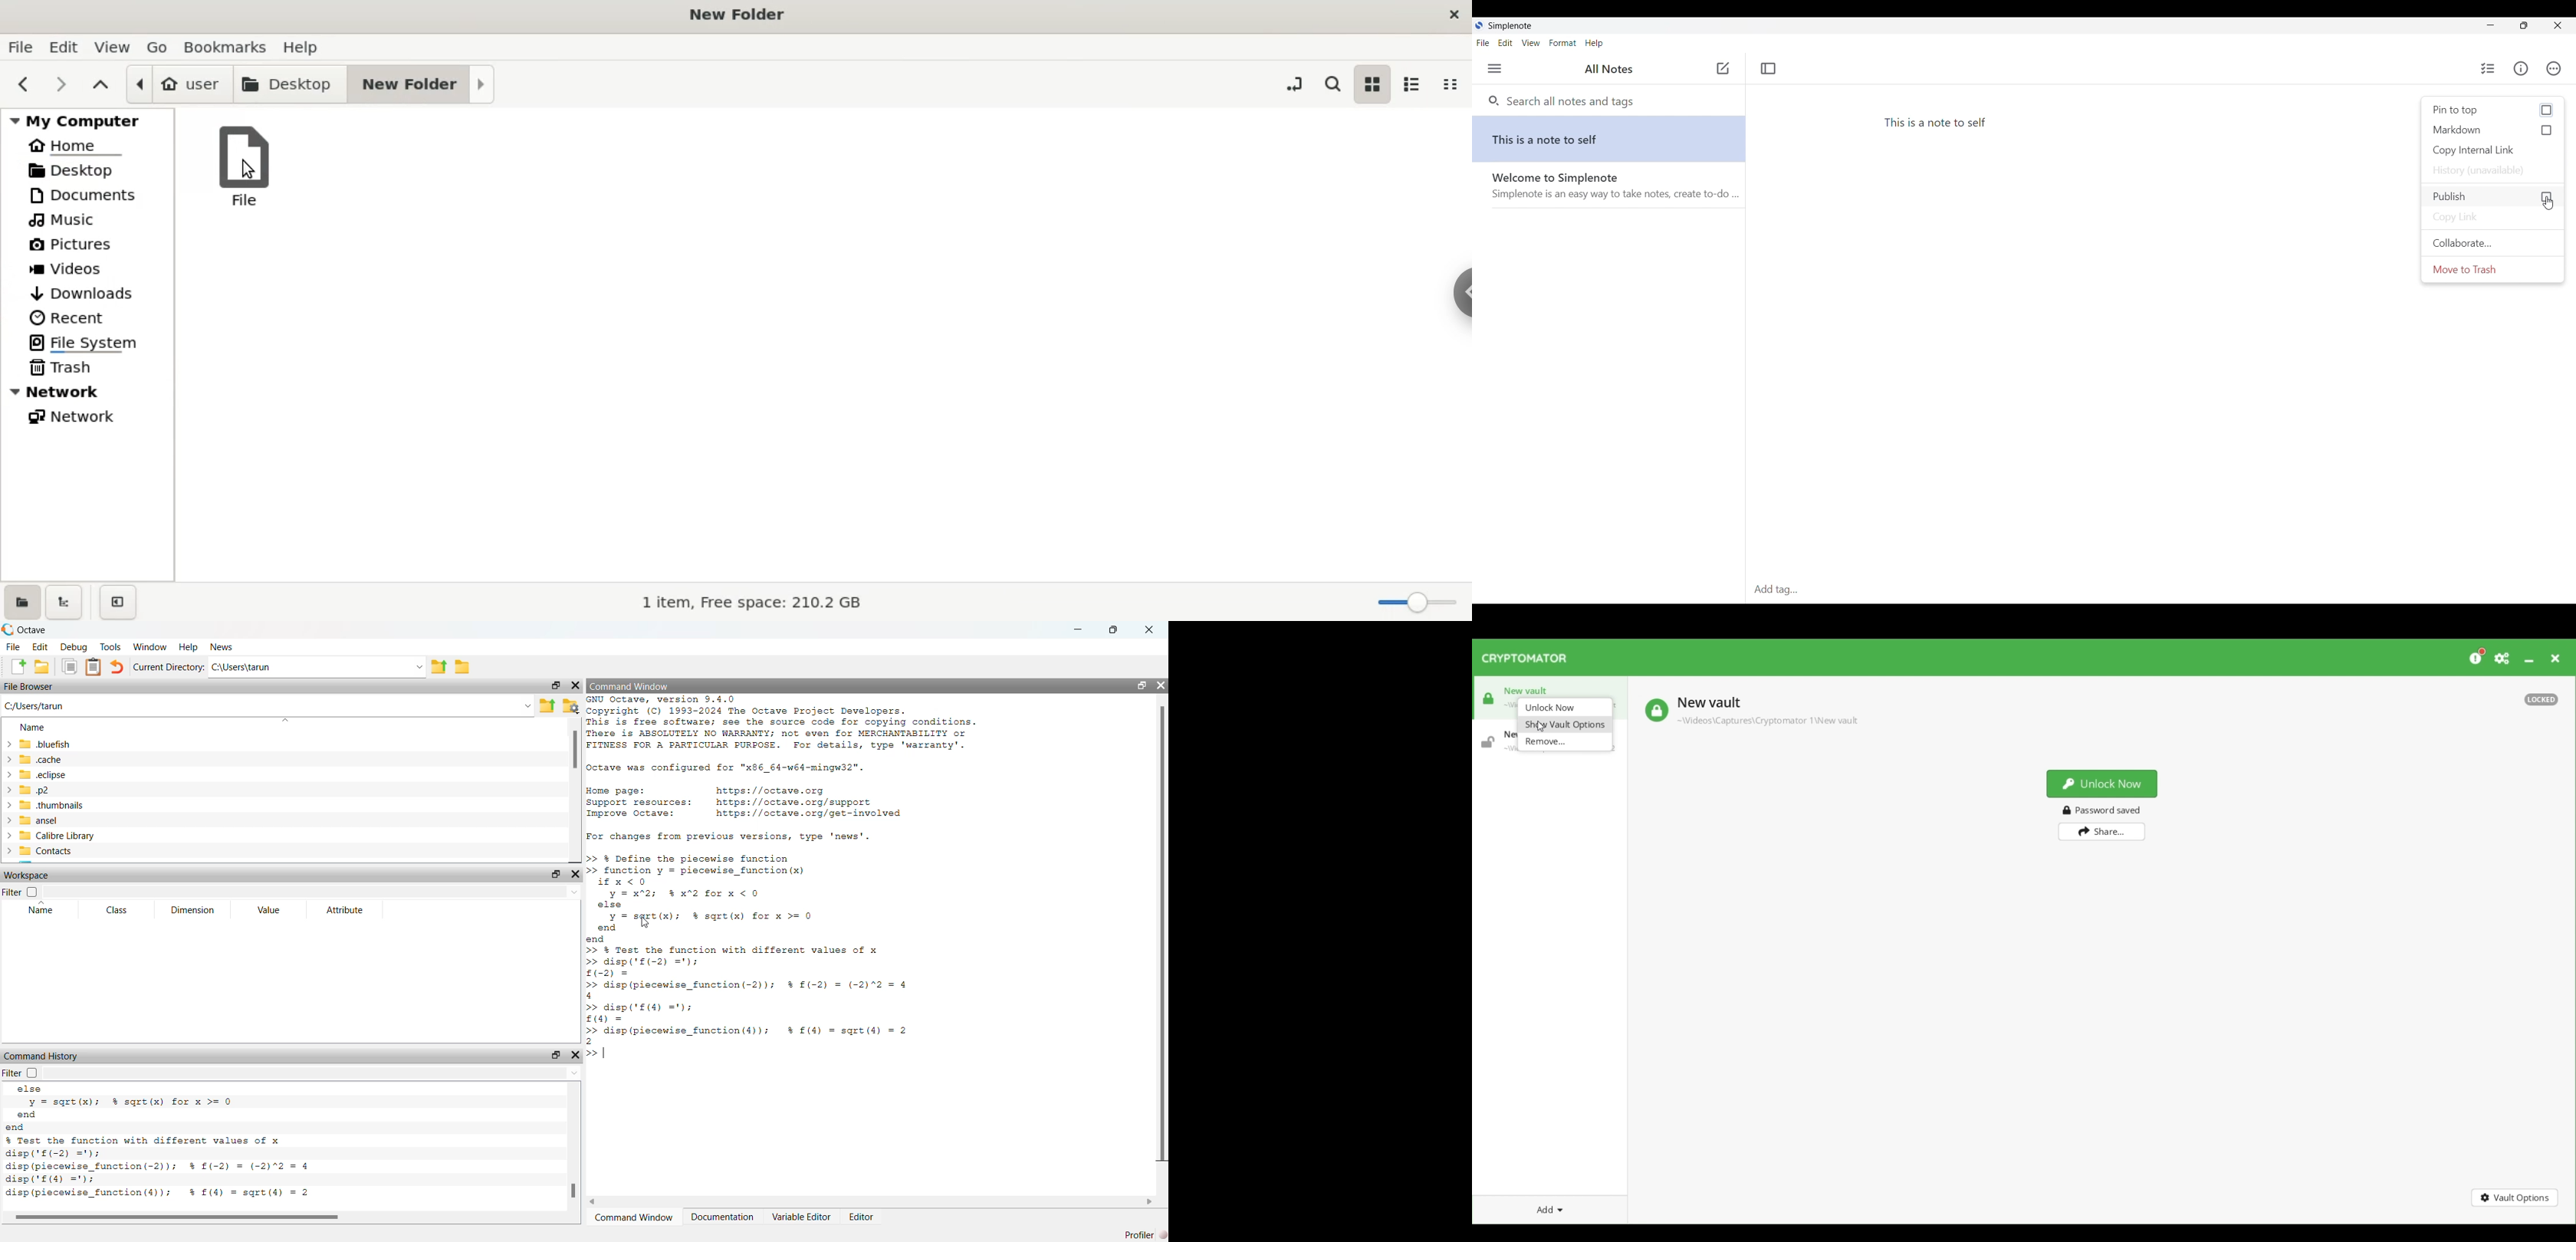 The image size is (2576, 1260). What do you see at coordinates (32, 1073) in the screenshot?
I see `Filter` at bounding box center [32, 1073].